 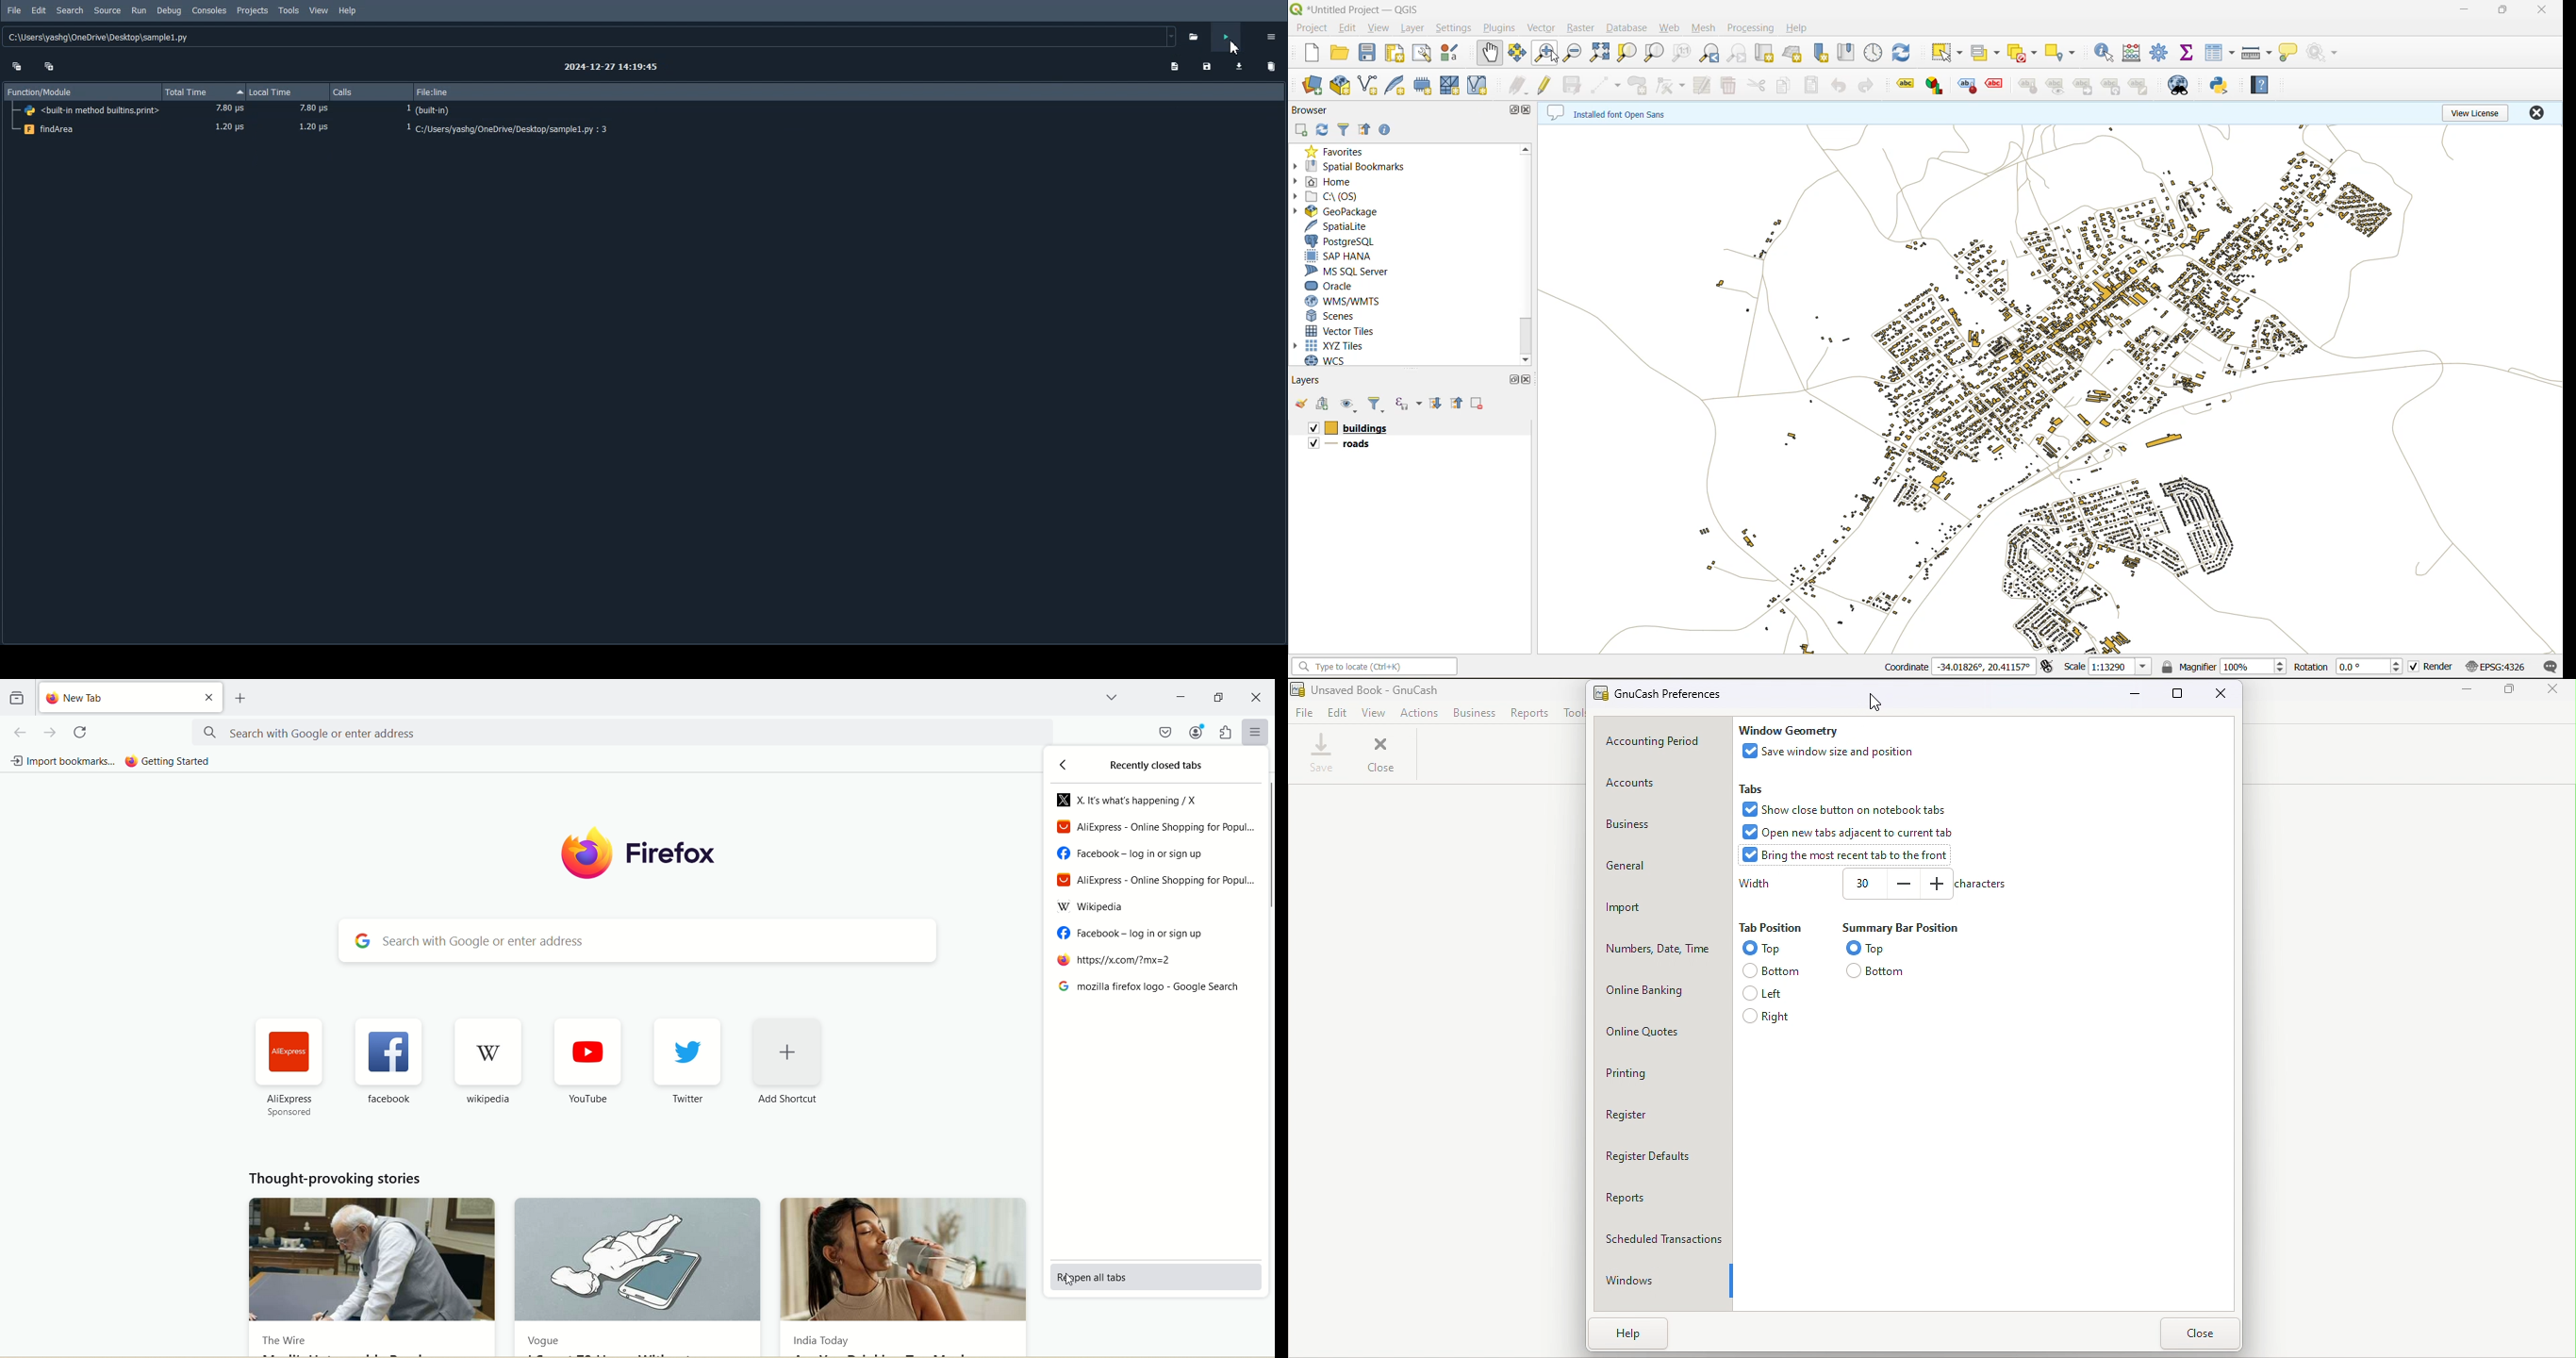 I want to click on Maximize, so click(x=2180, y=694).